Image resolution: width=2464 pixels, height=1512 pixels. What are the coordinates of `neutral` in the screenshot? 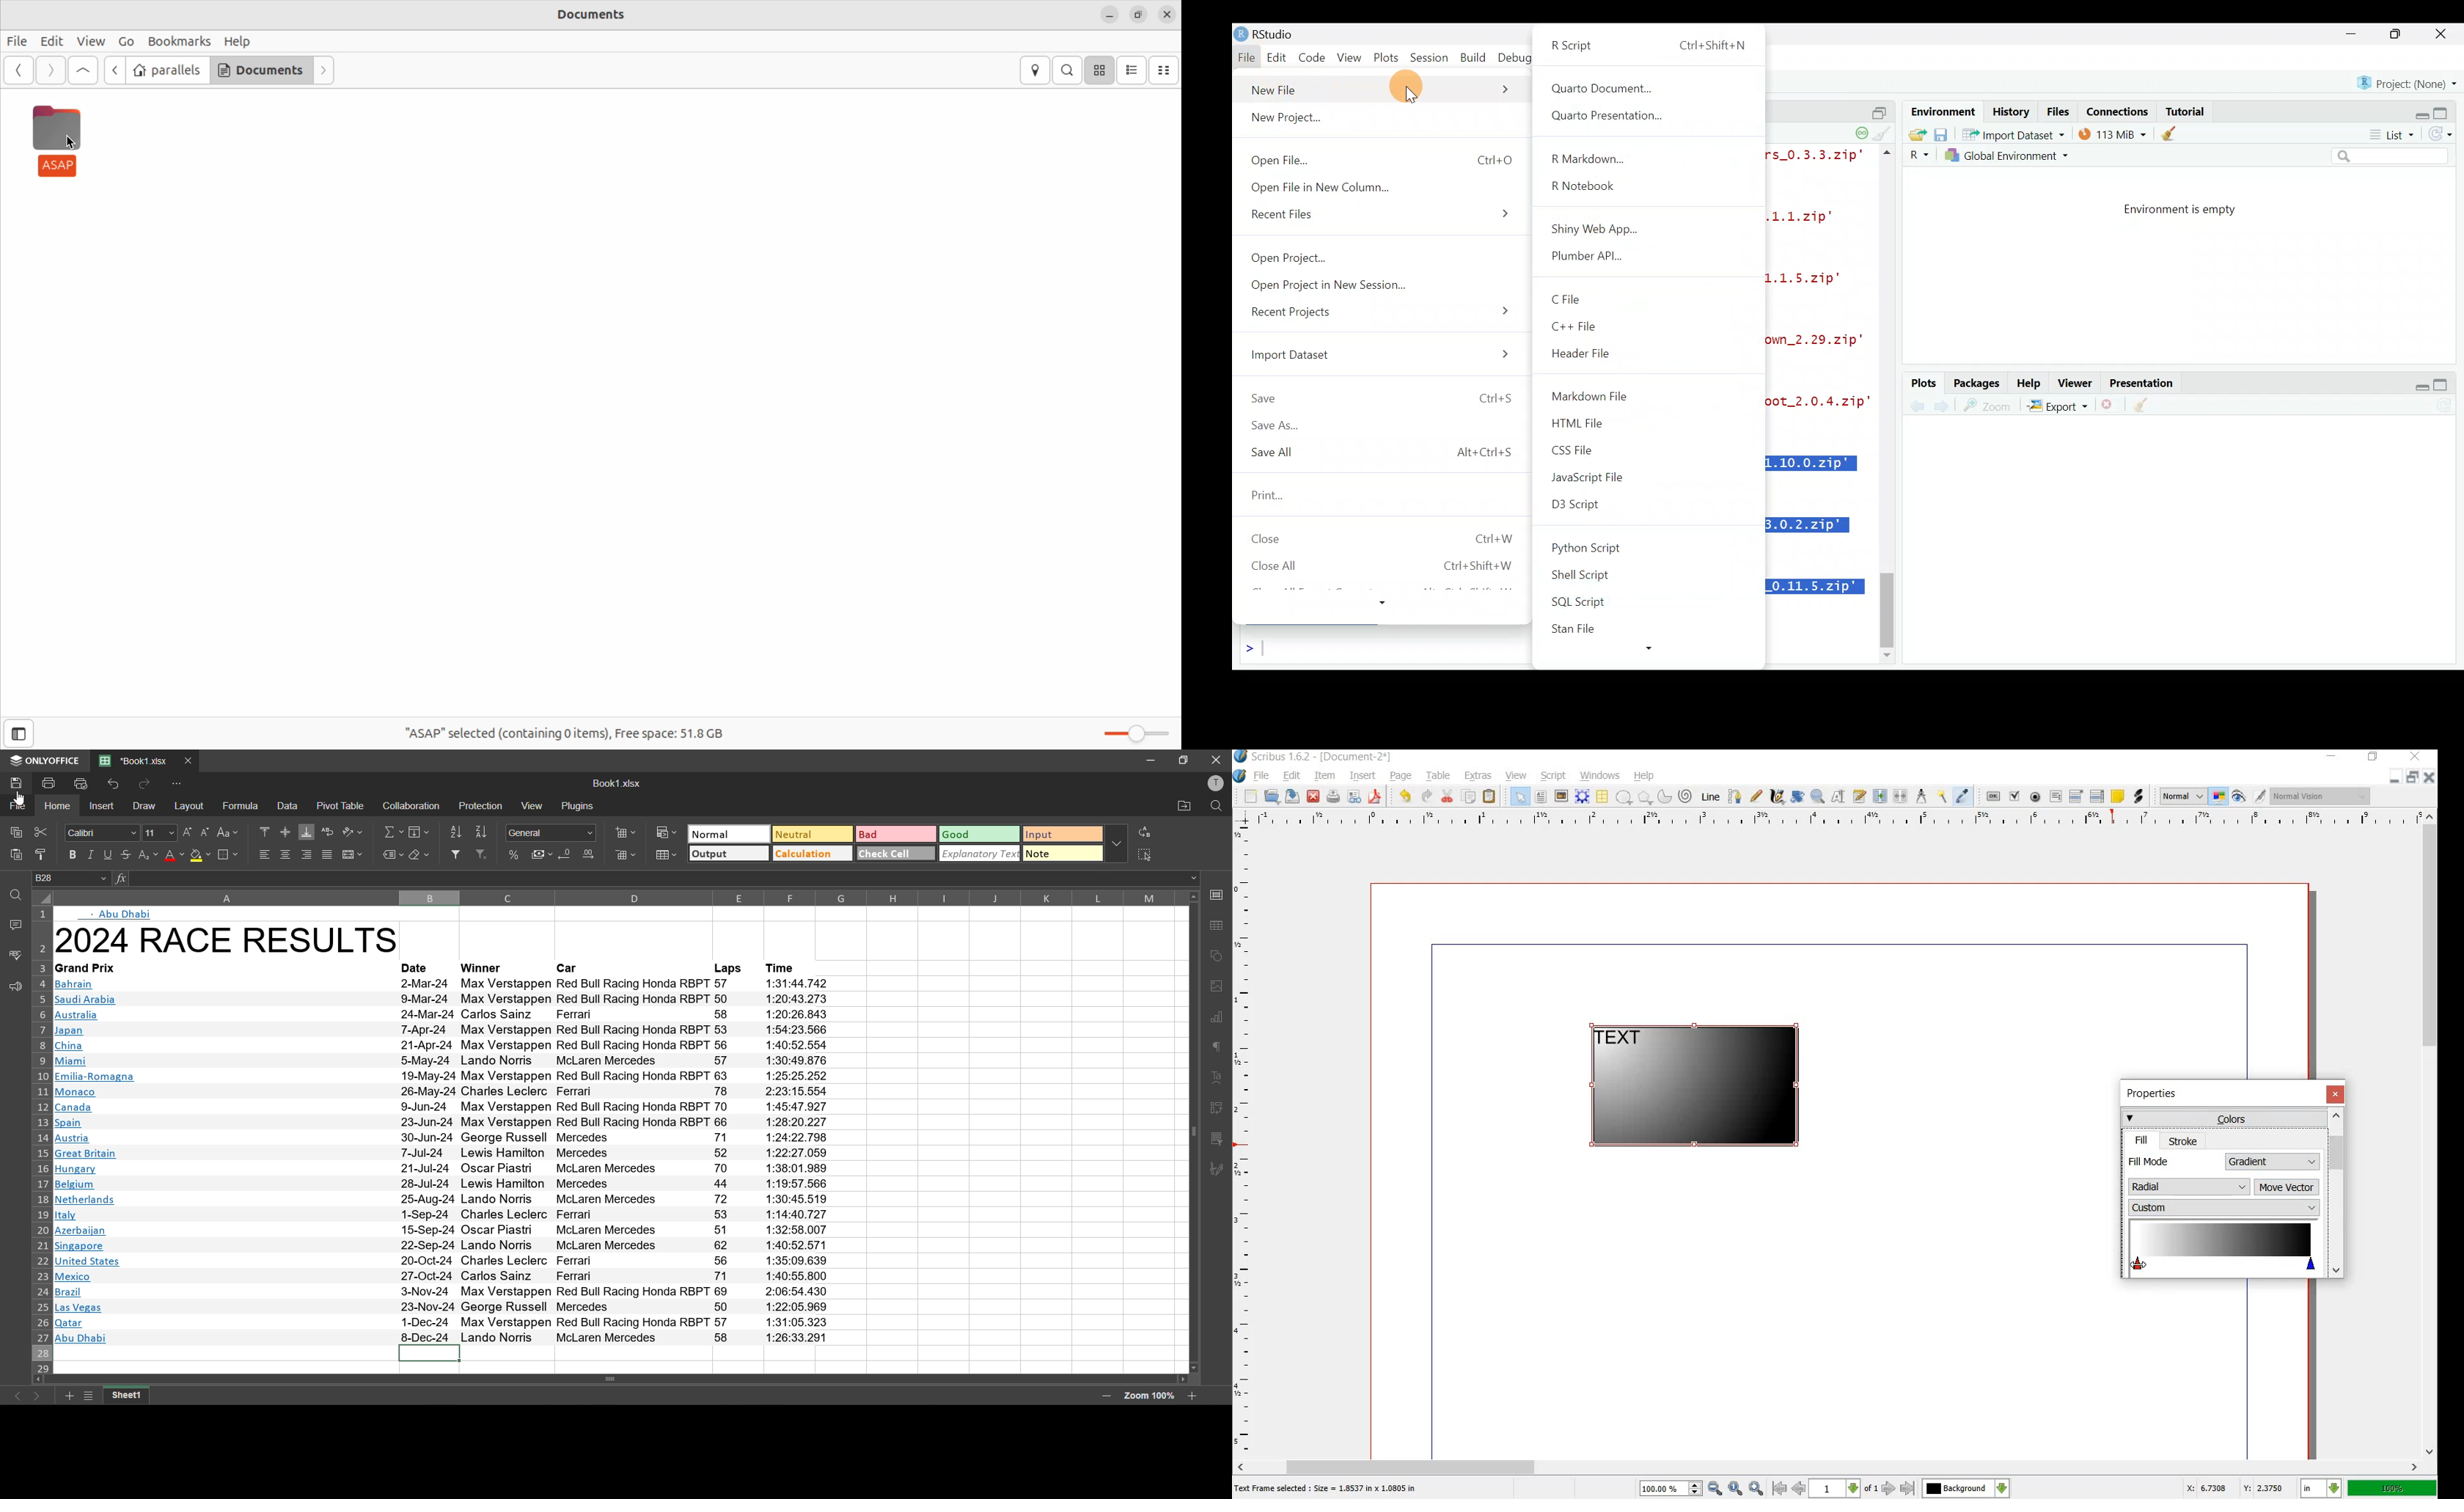 It's located at (812, 834).